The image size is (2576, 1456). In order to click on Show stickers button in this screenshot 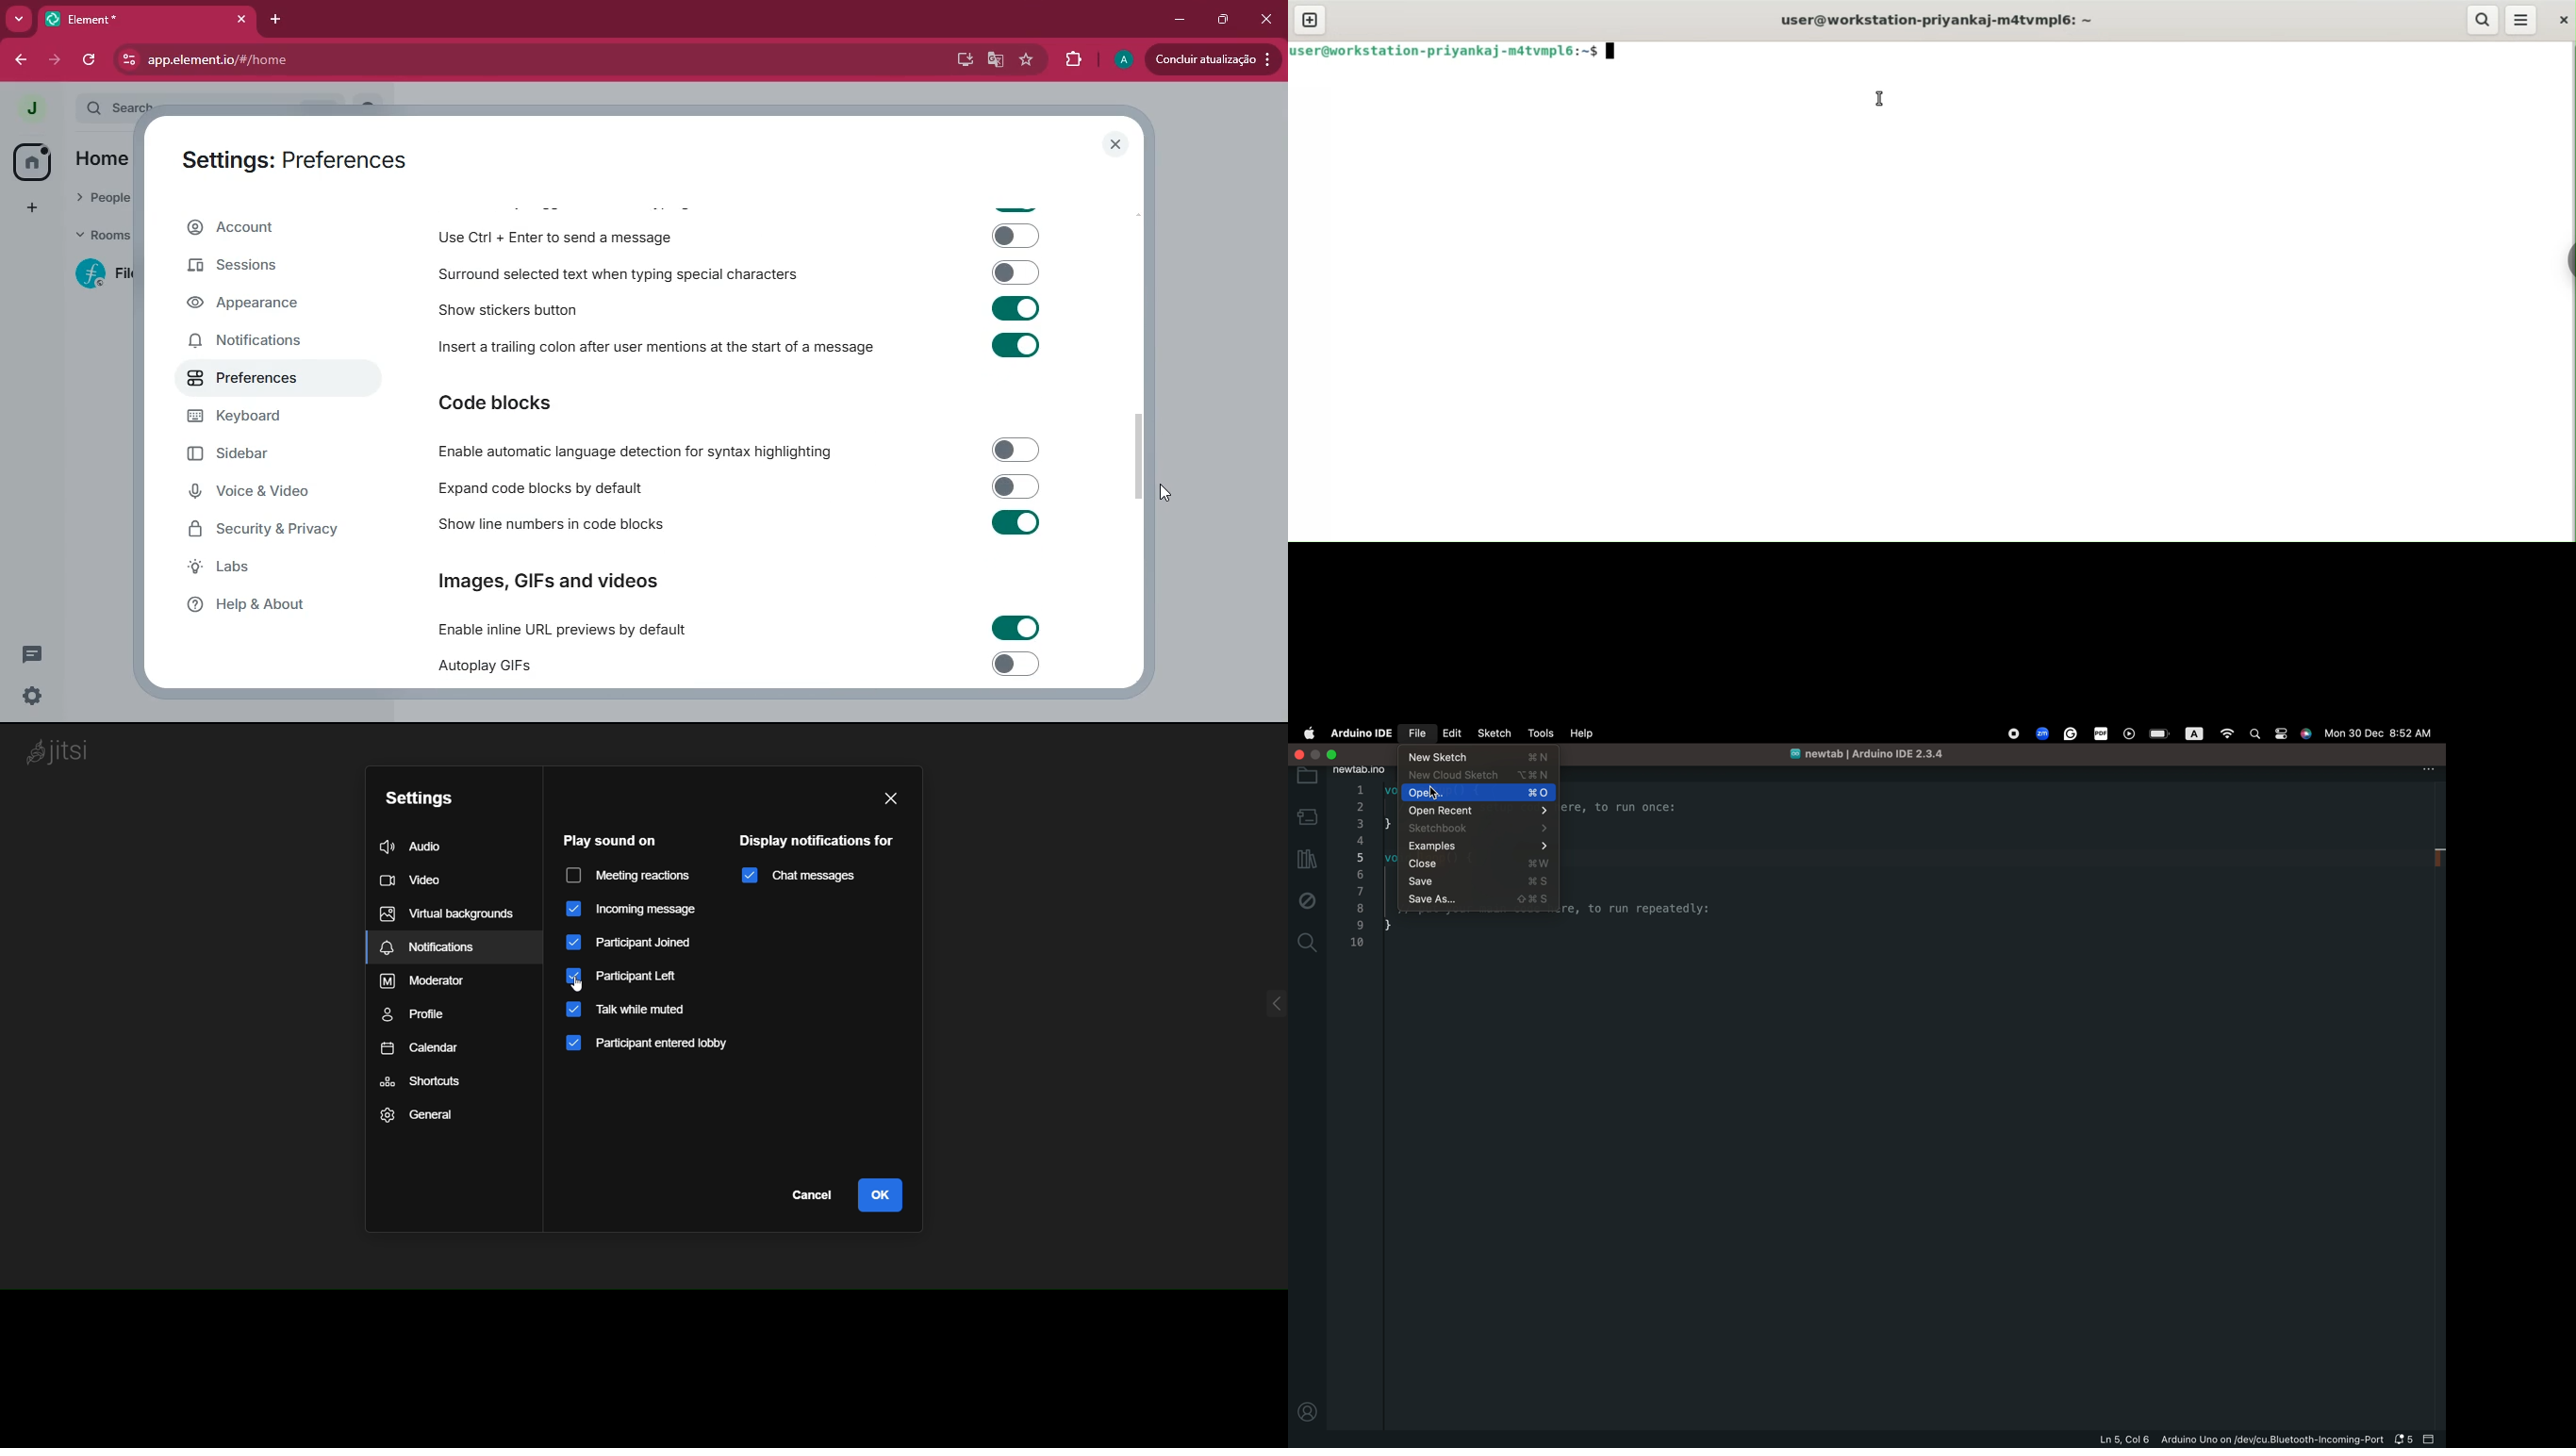, I will do `click(736, 308)`.